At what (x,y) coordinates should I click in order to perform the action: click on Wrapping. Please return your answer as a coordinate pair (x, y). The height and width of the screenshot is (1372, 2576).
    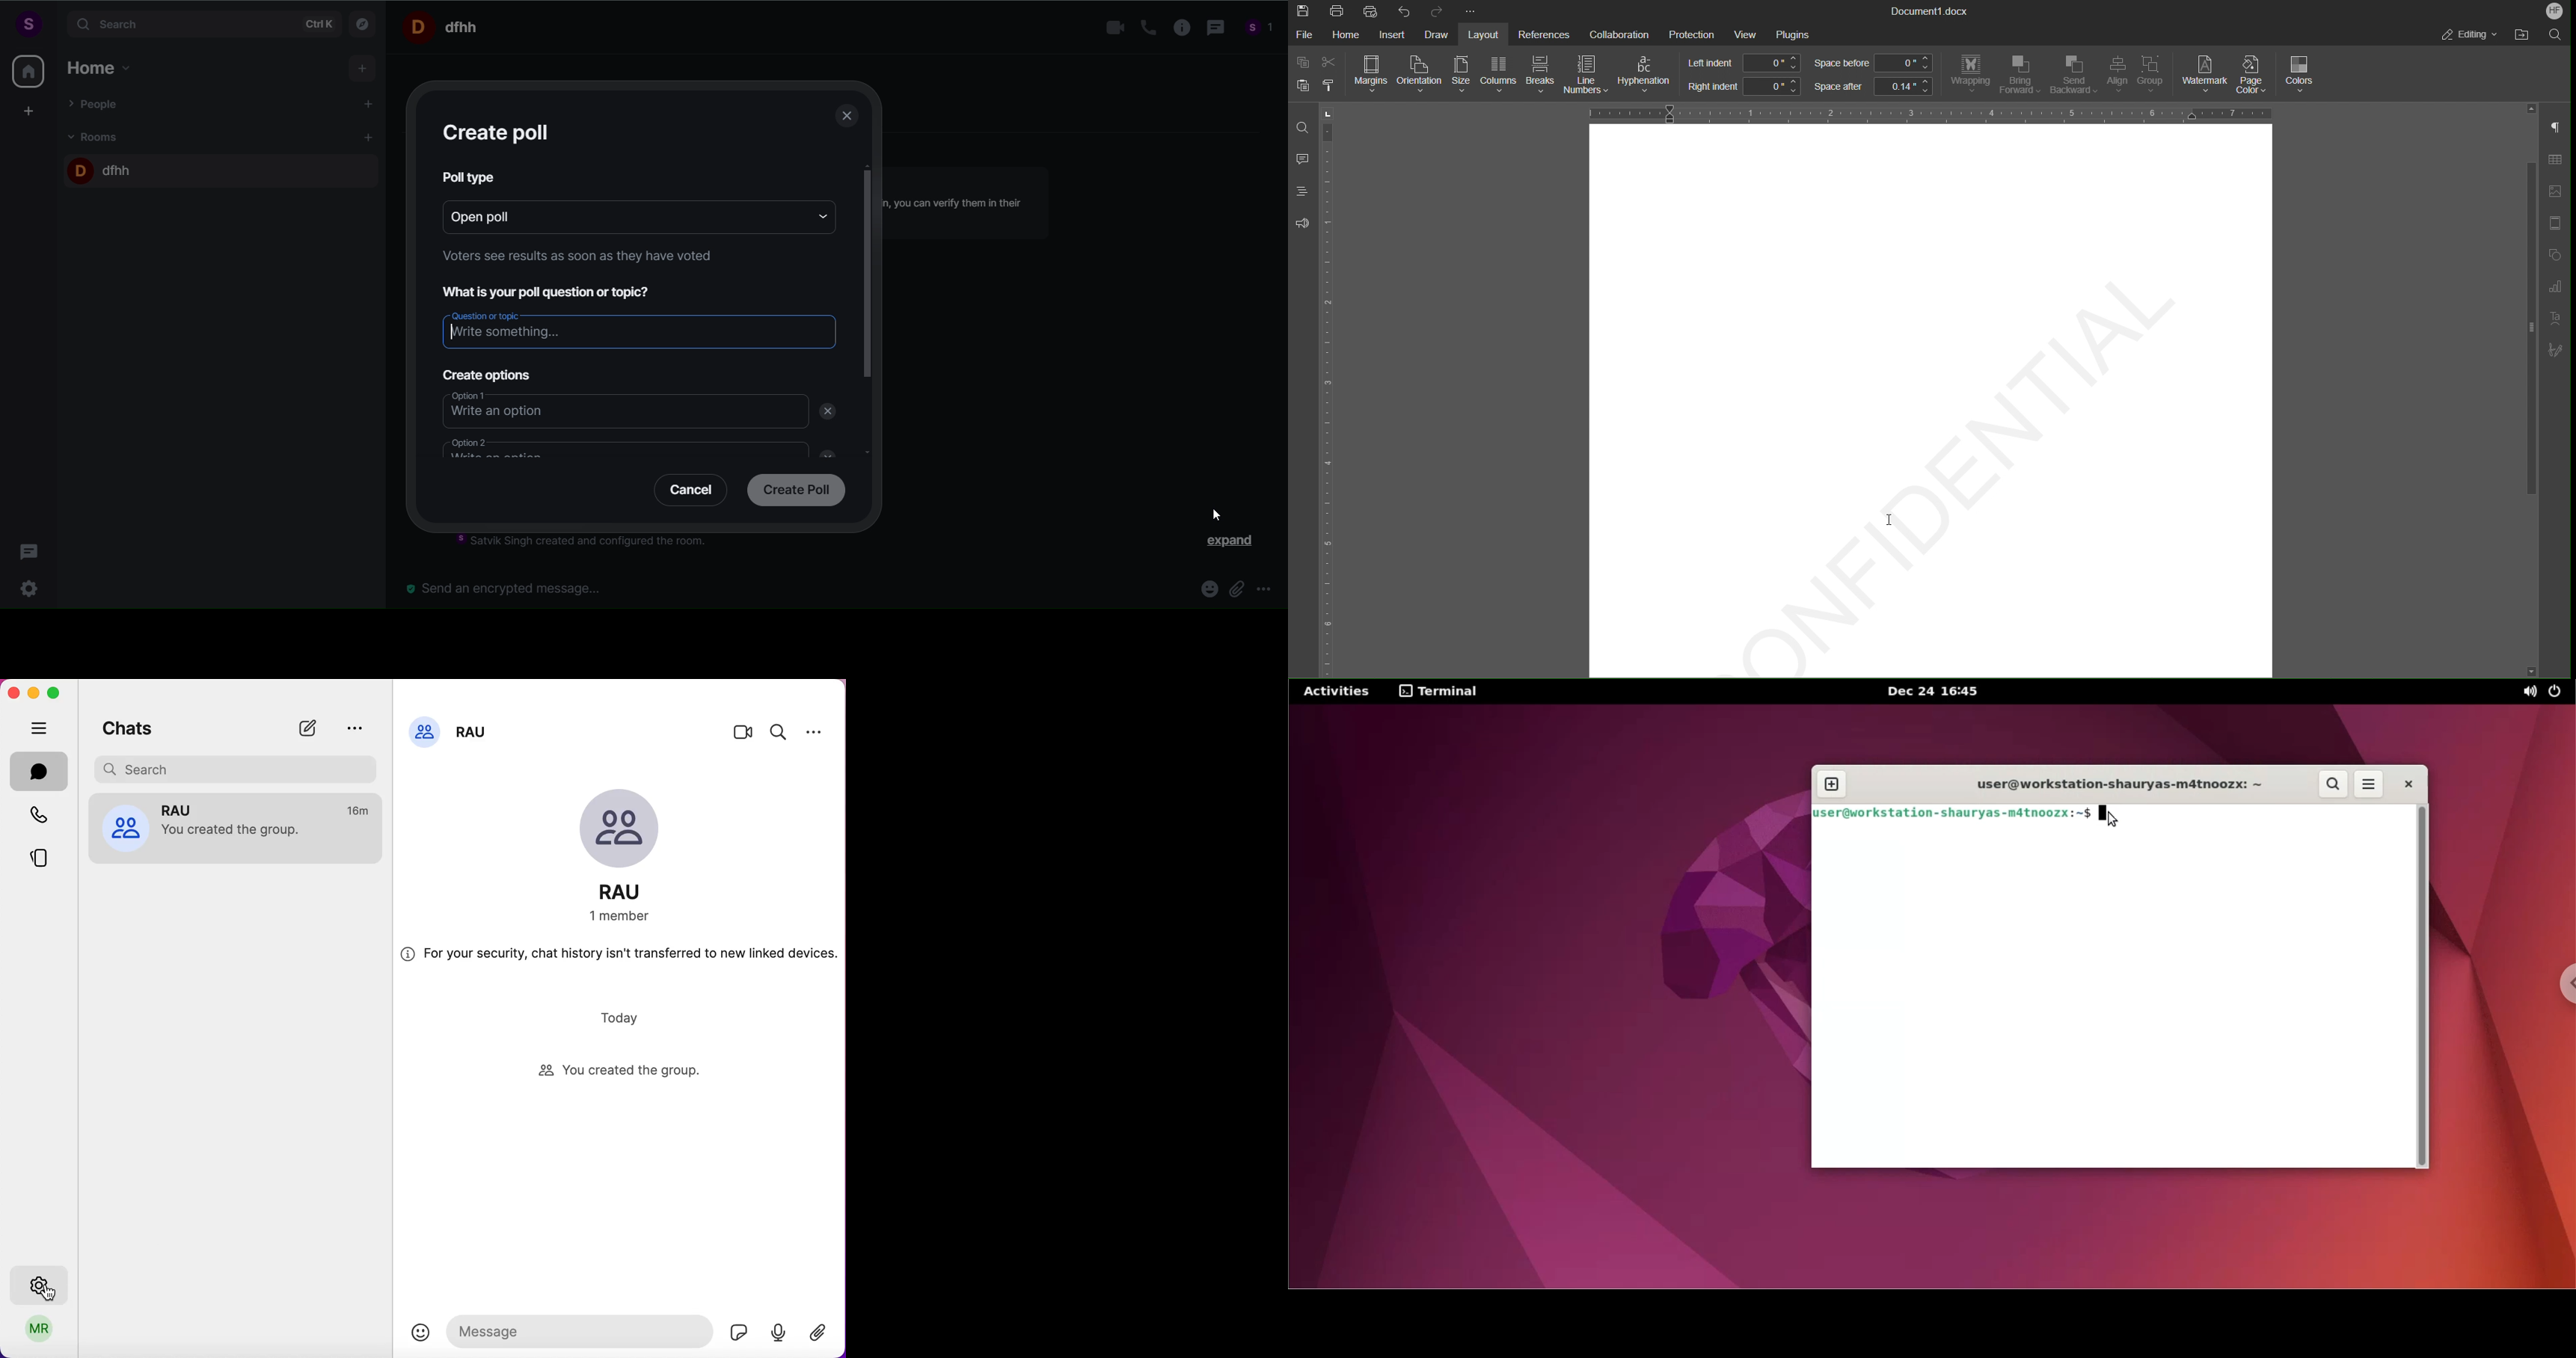
    Looking at the image, I should click on (1971, 74).